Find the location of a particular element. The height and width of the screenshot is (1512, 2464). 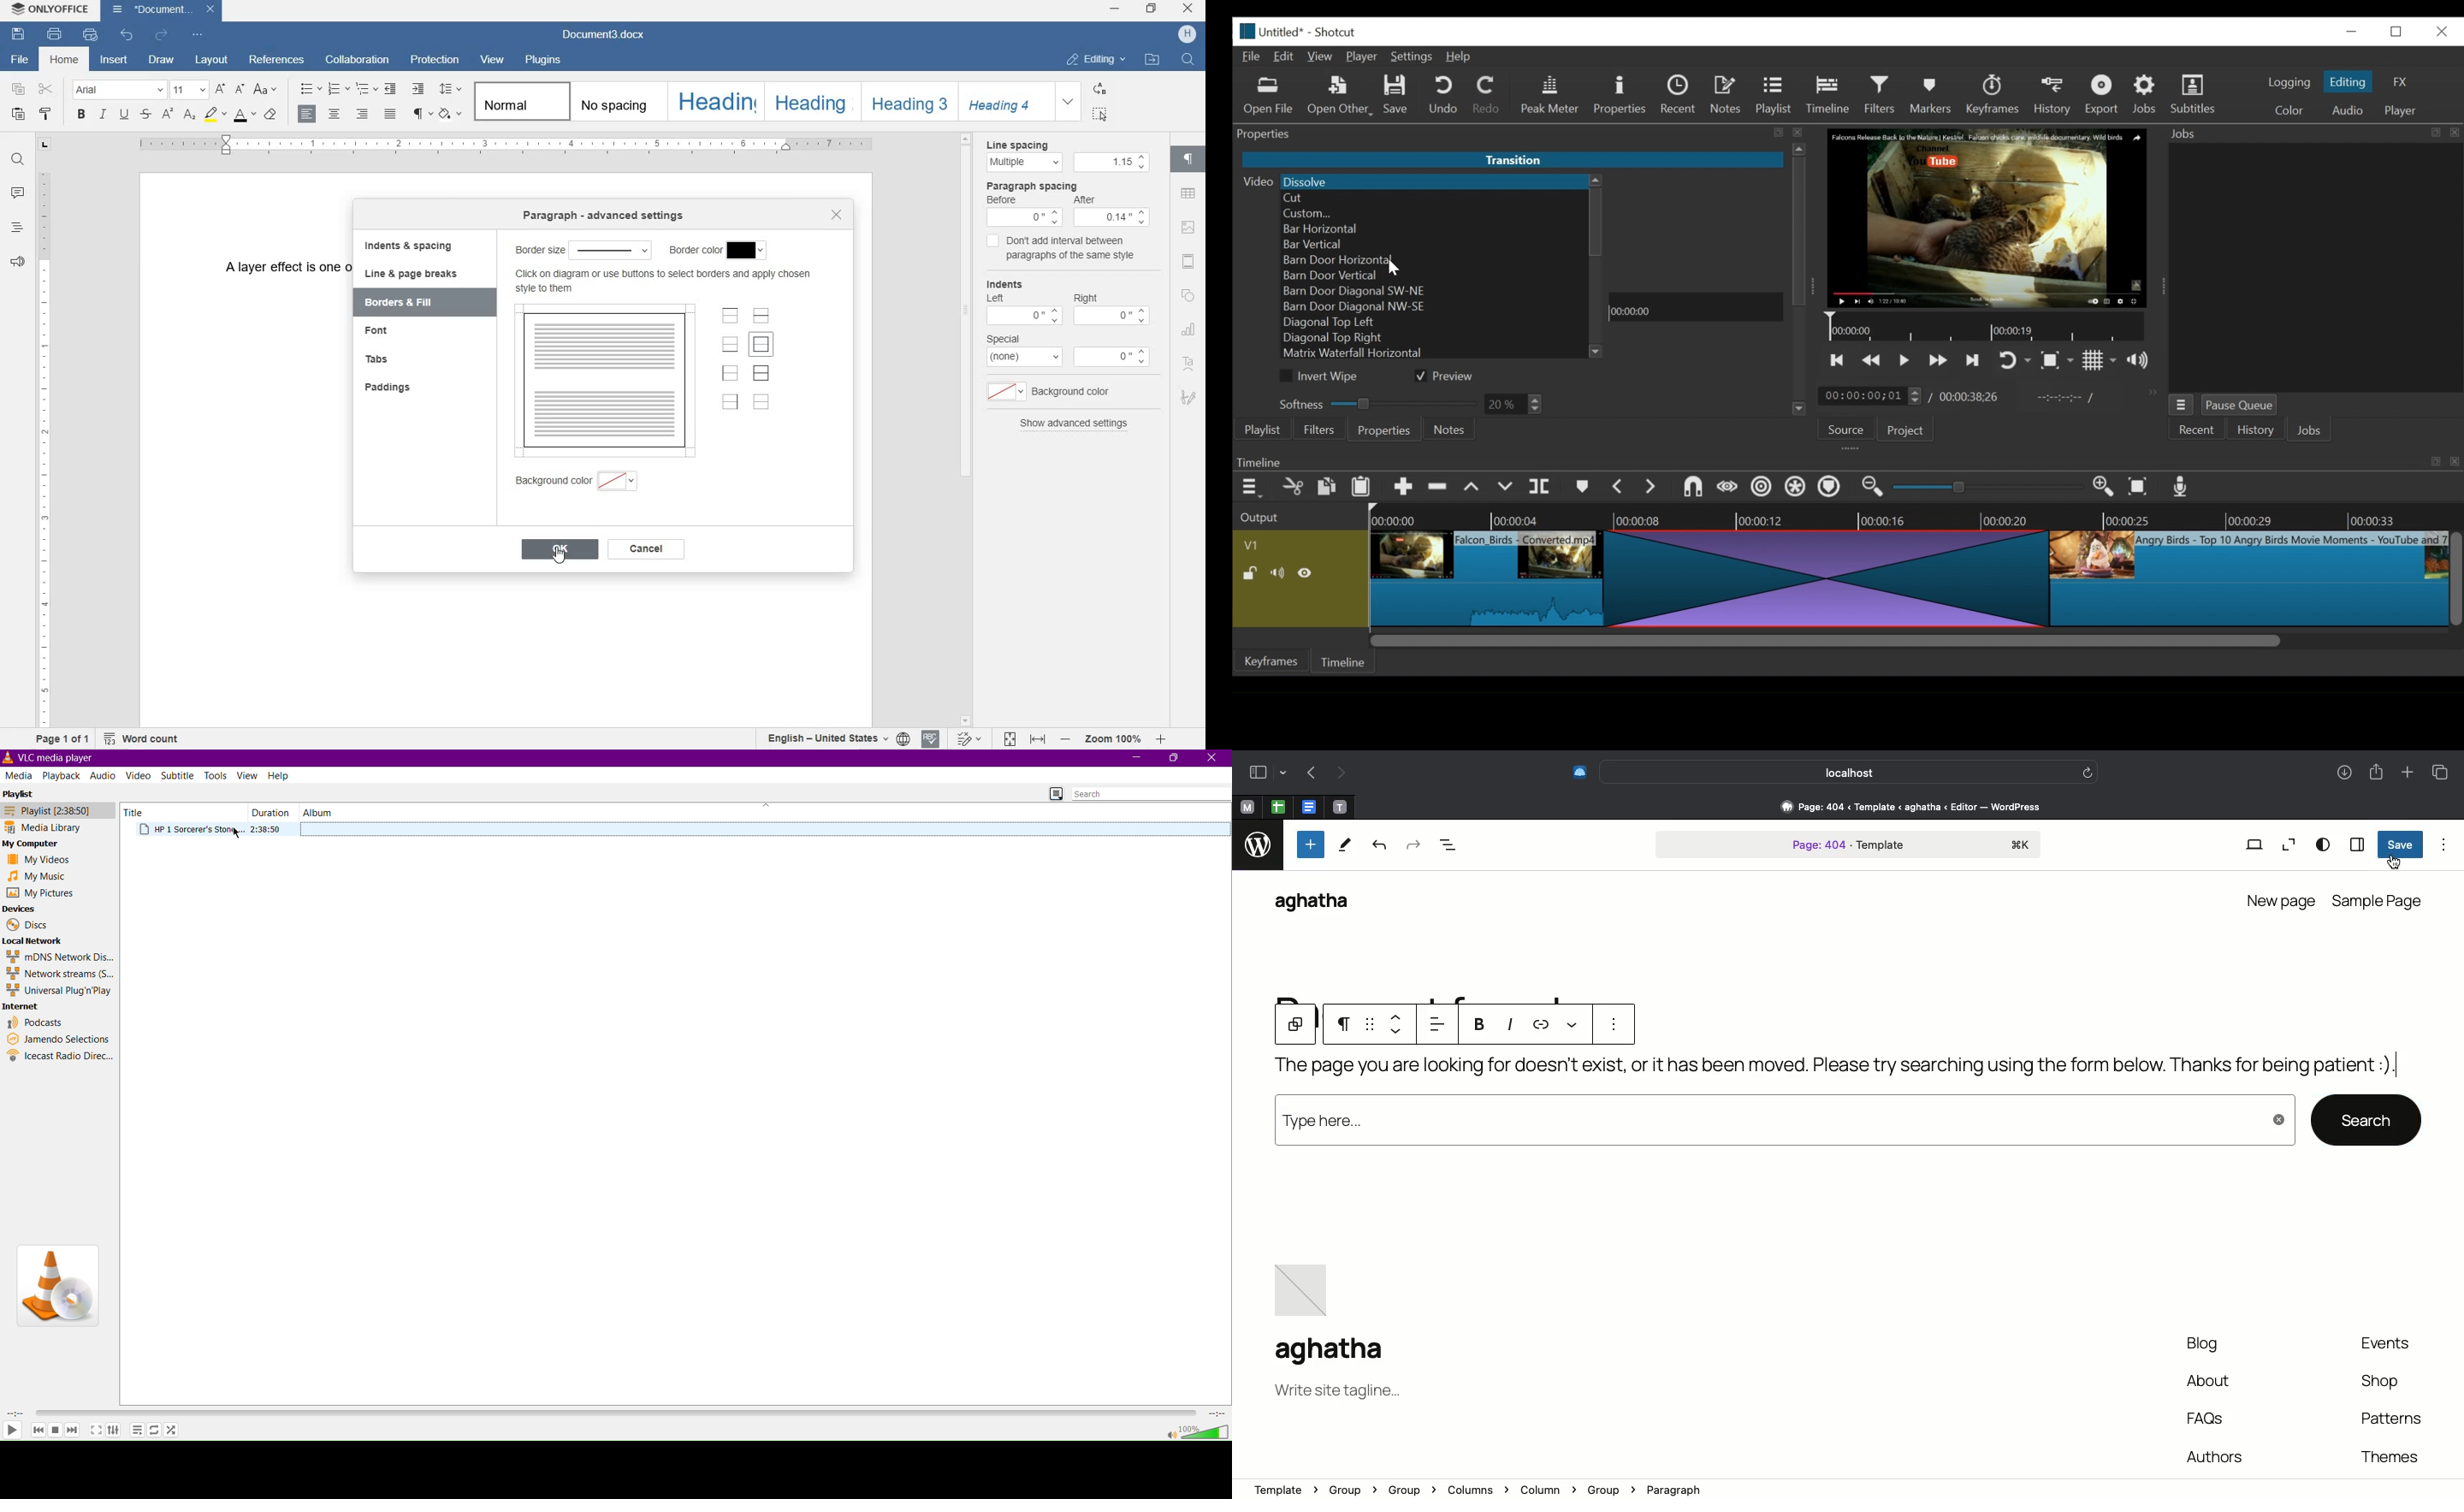

Video is located at coordinates (1255, 181).